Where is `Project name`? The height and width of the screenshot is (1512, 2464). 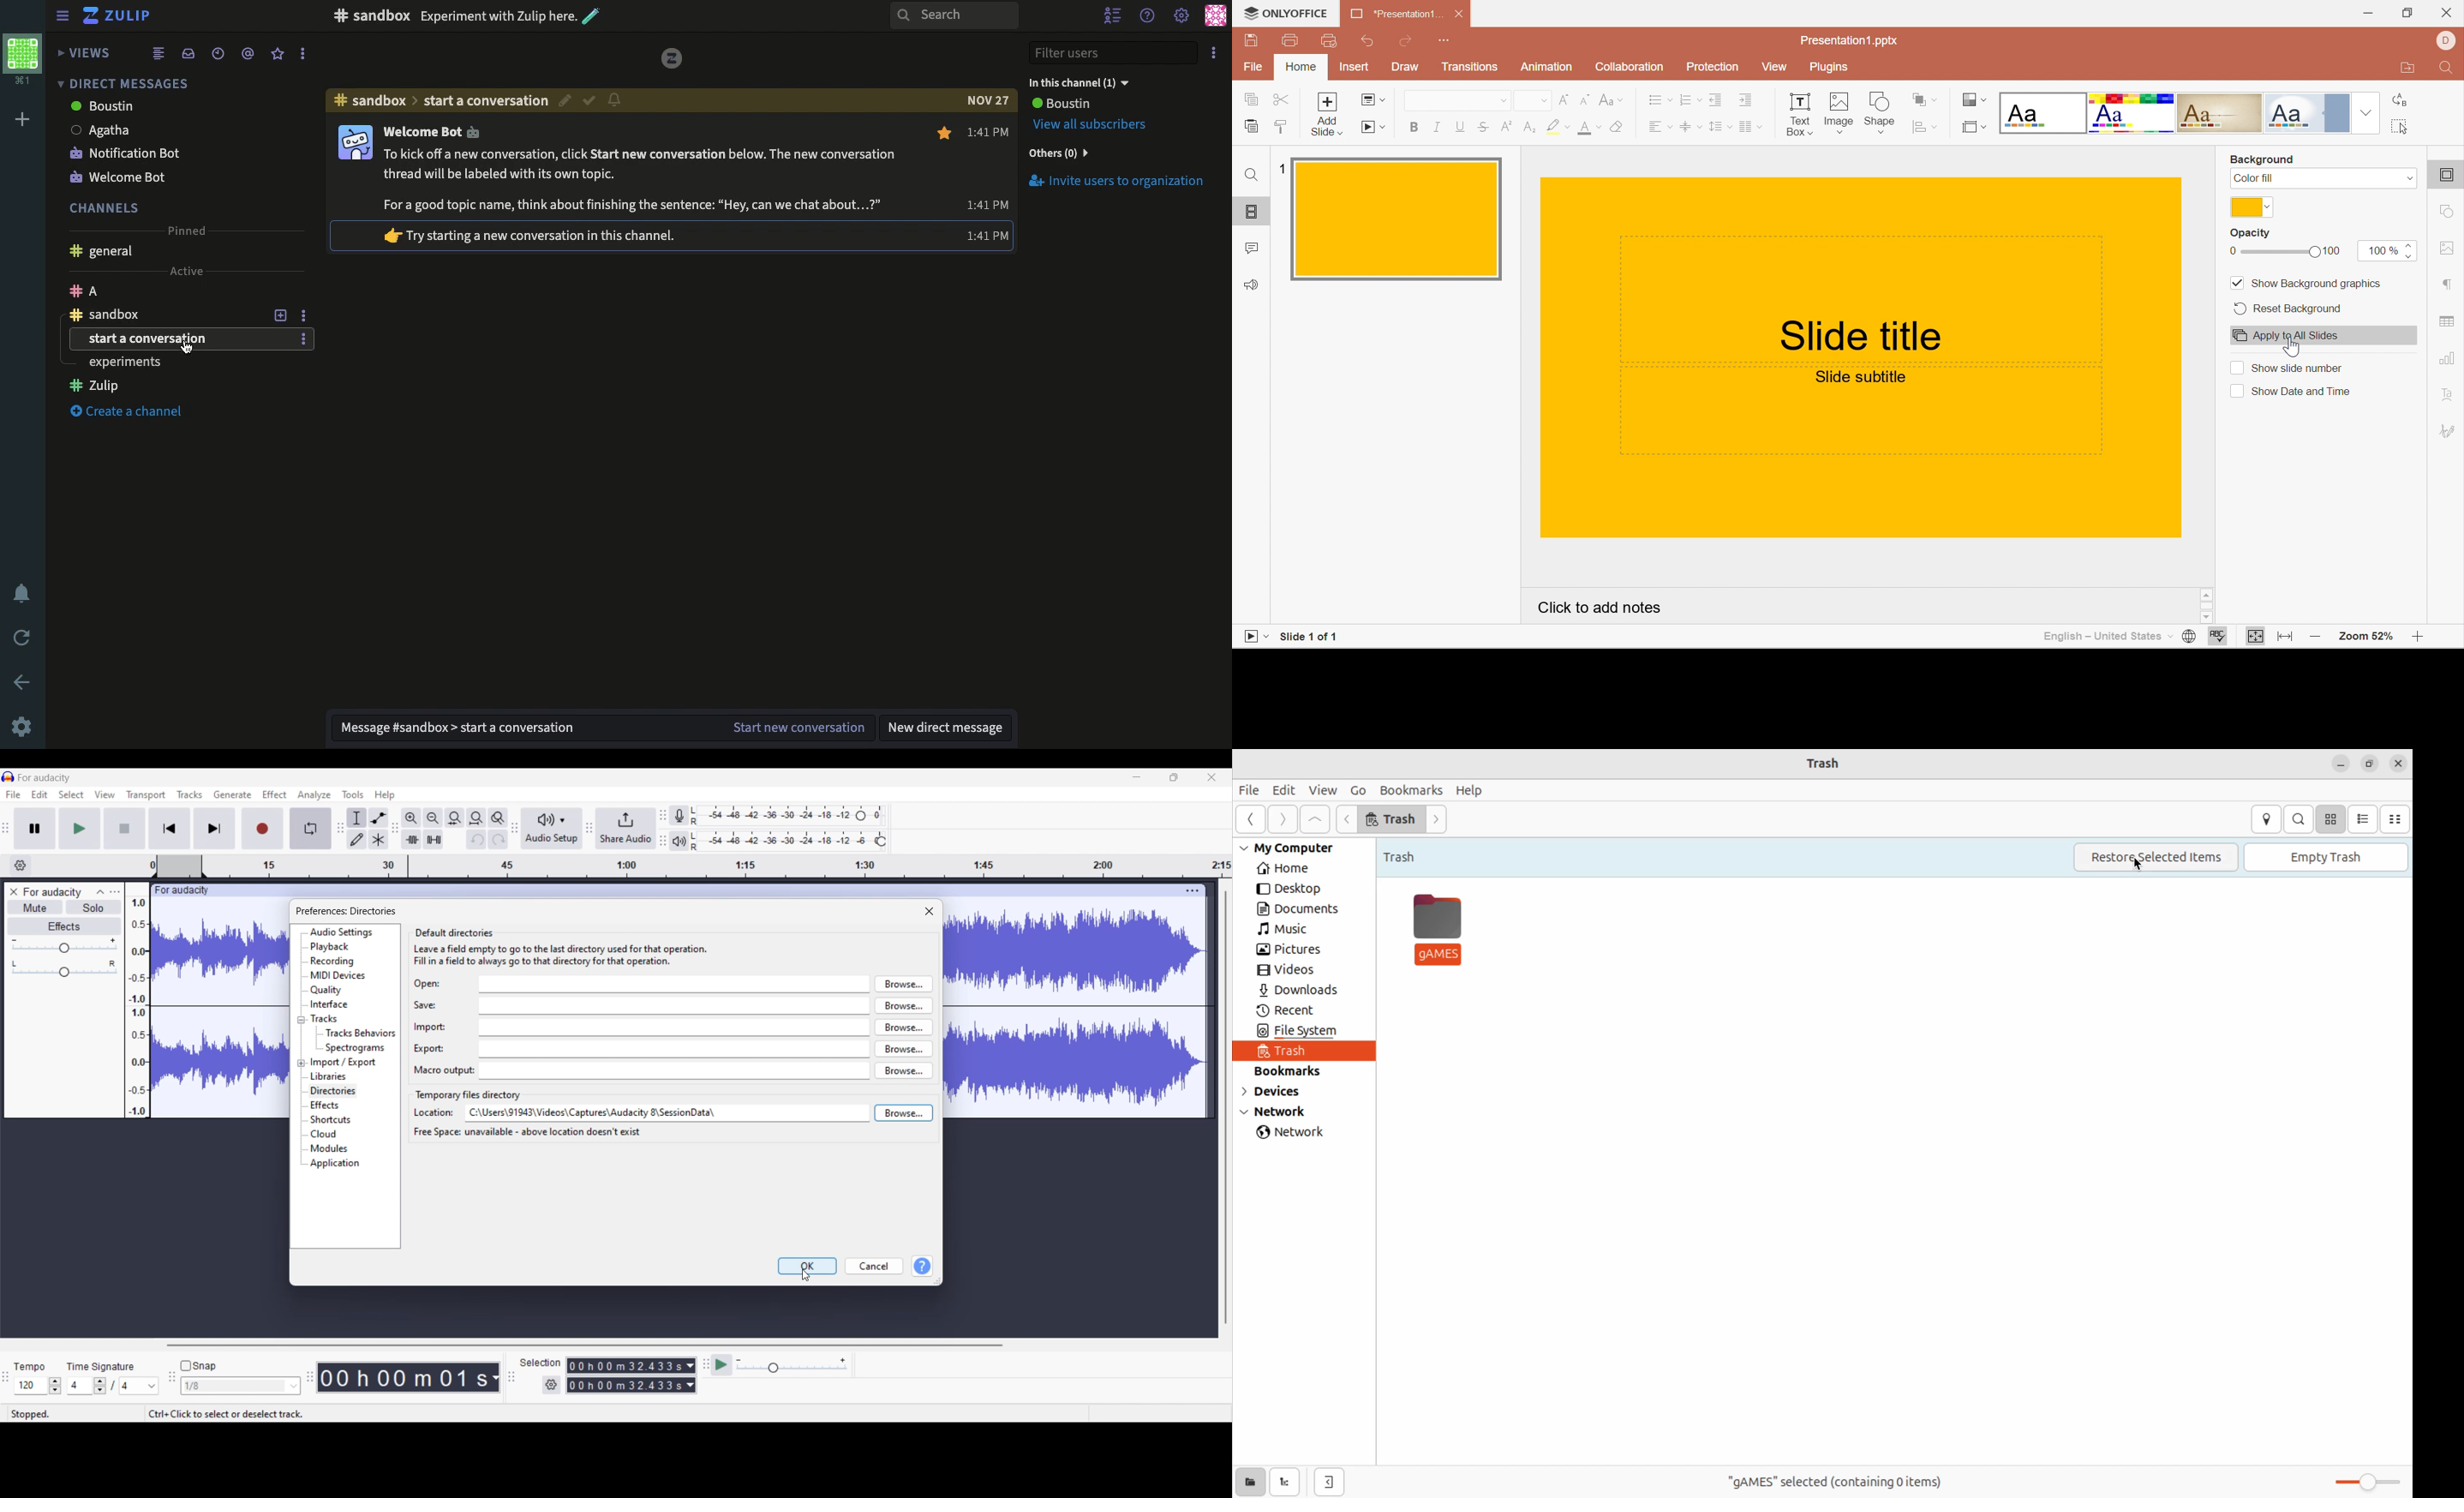 Project name is located at coordinates (44, 777).